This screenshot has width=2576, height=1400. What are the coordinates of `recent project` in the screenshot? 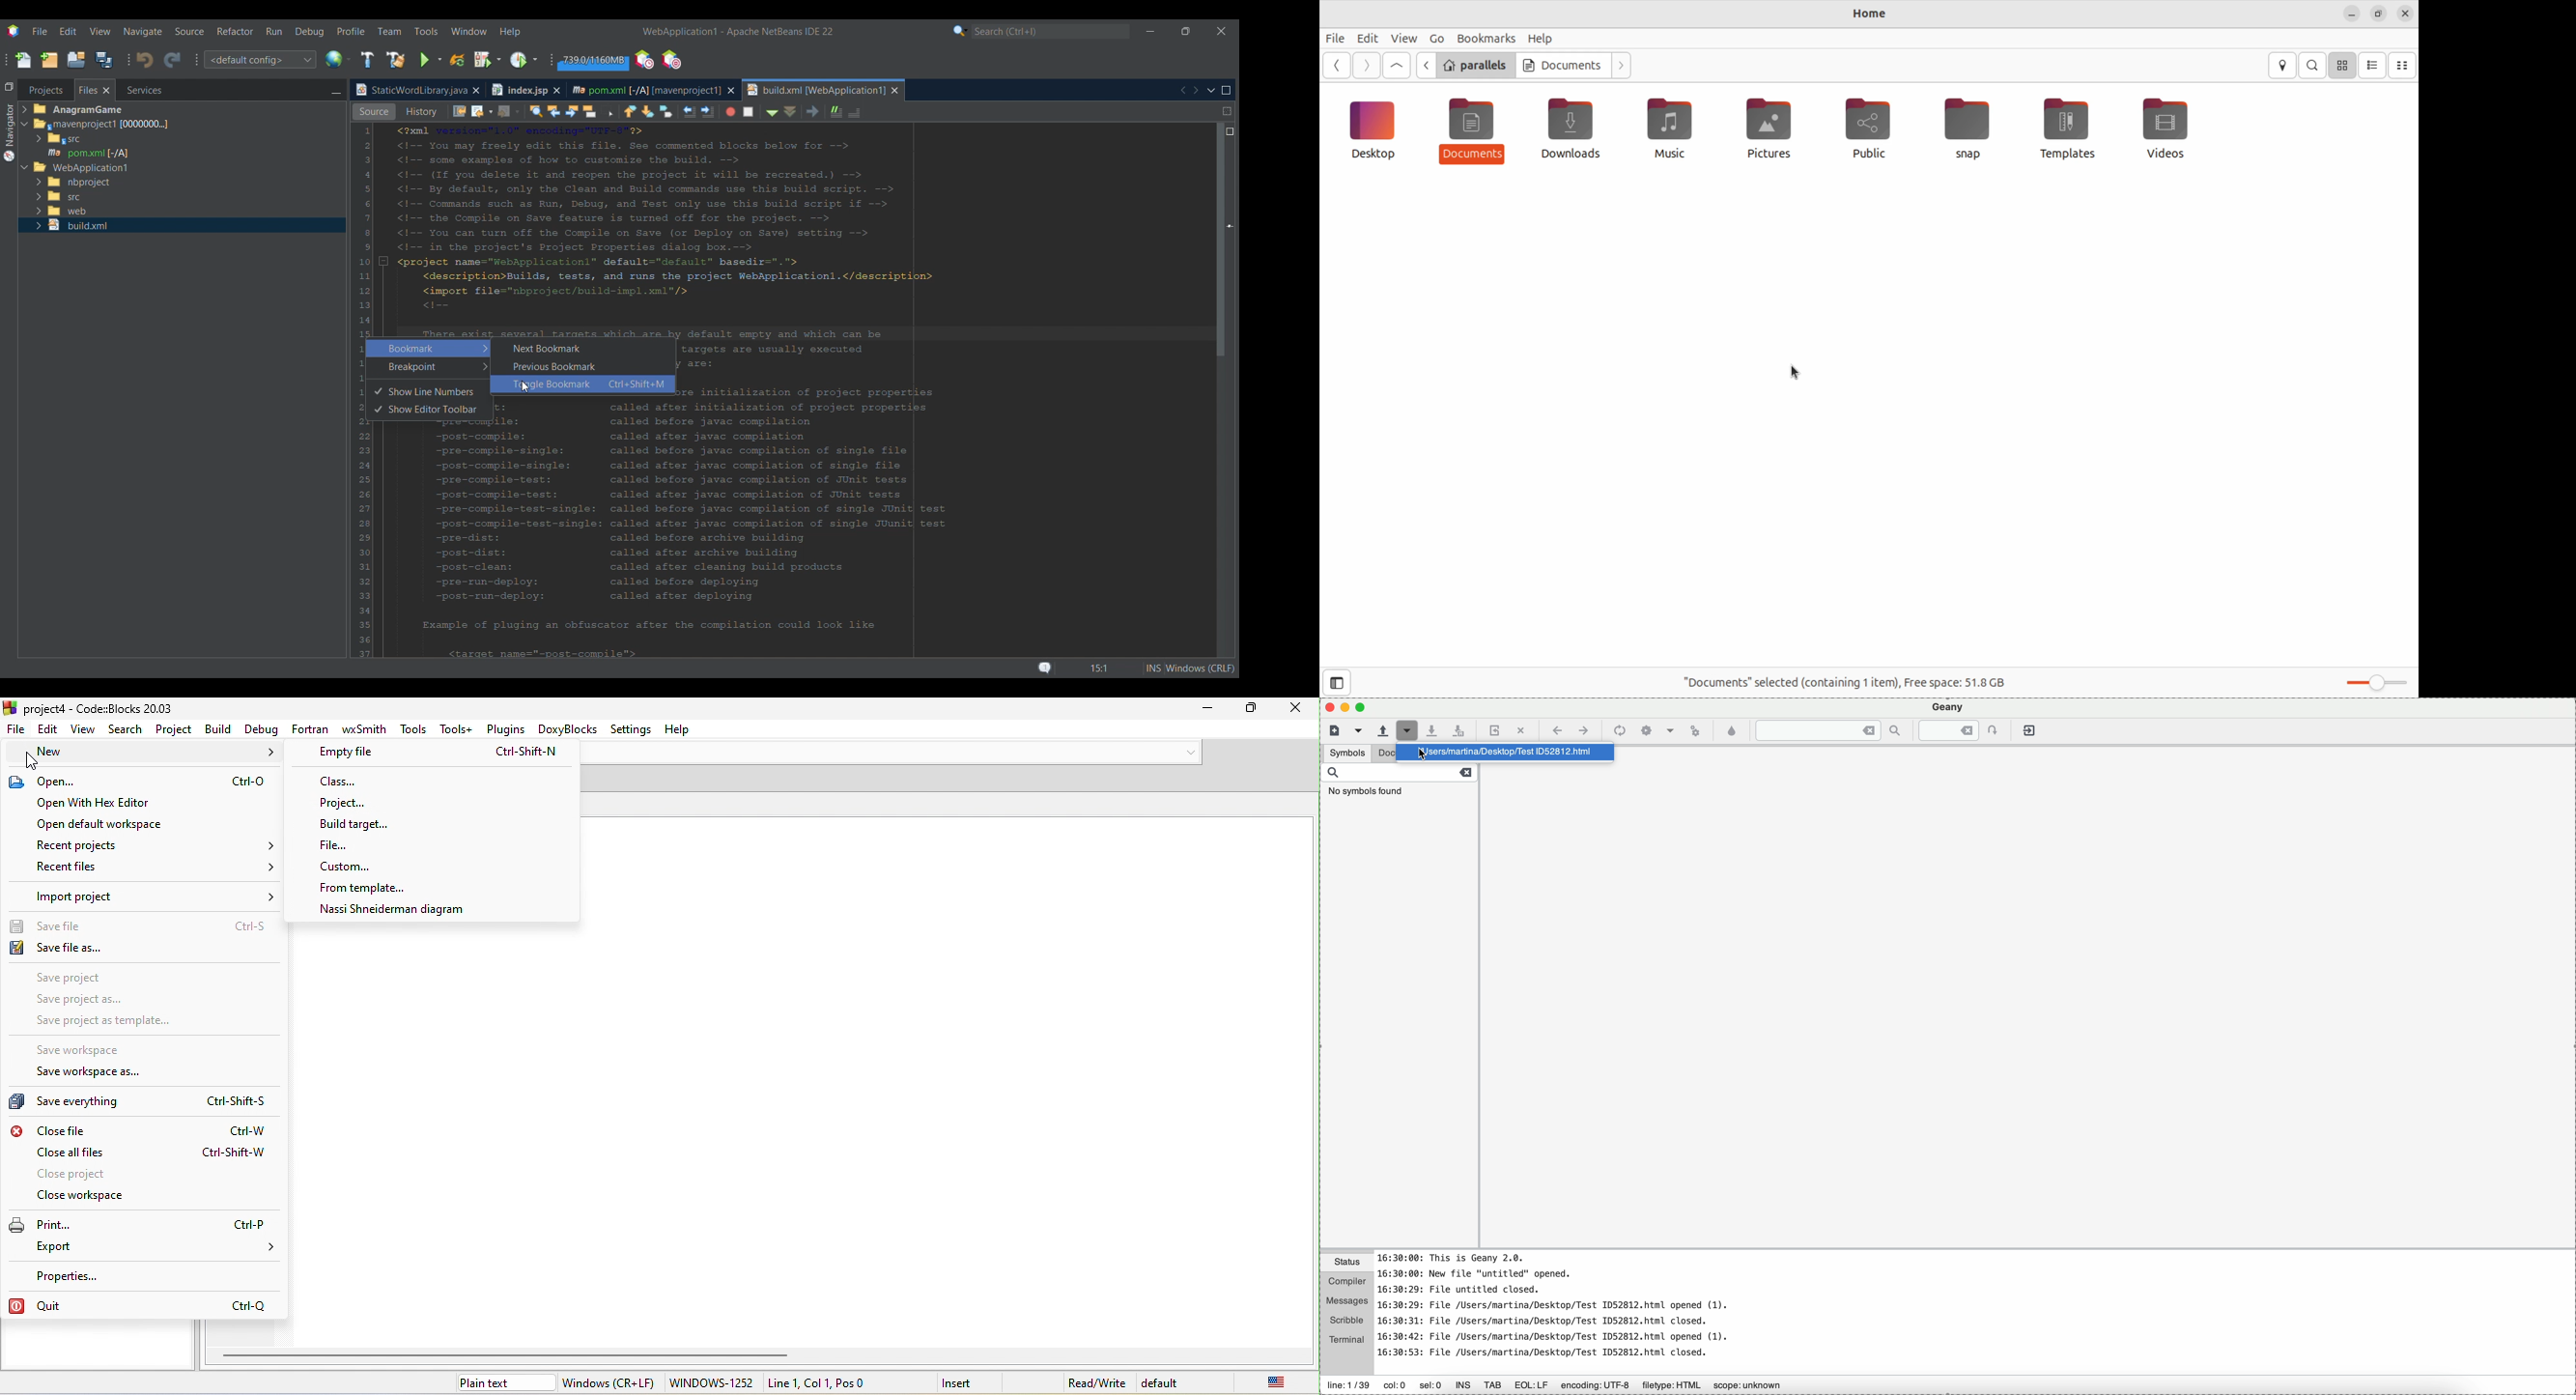 It's located at (144, 847).